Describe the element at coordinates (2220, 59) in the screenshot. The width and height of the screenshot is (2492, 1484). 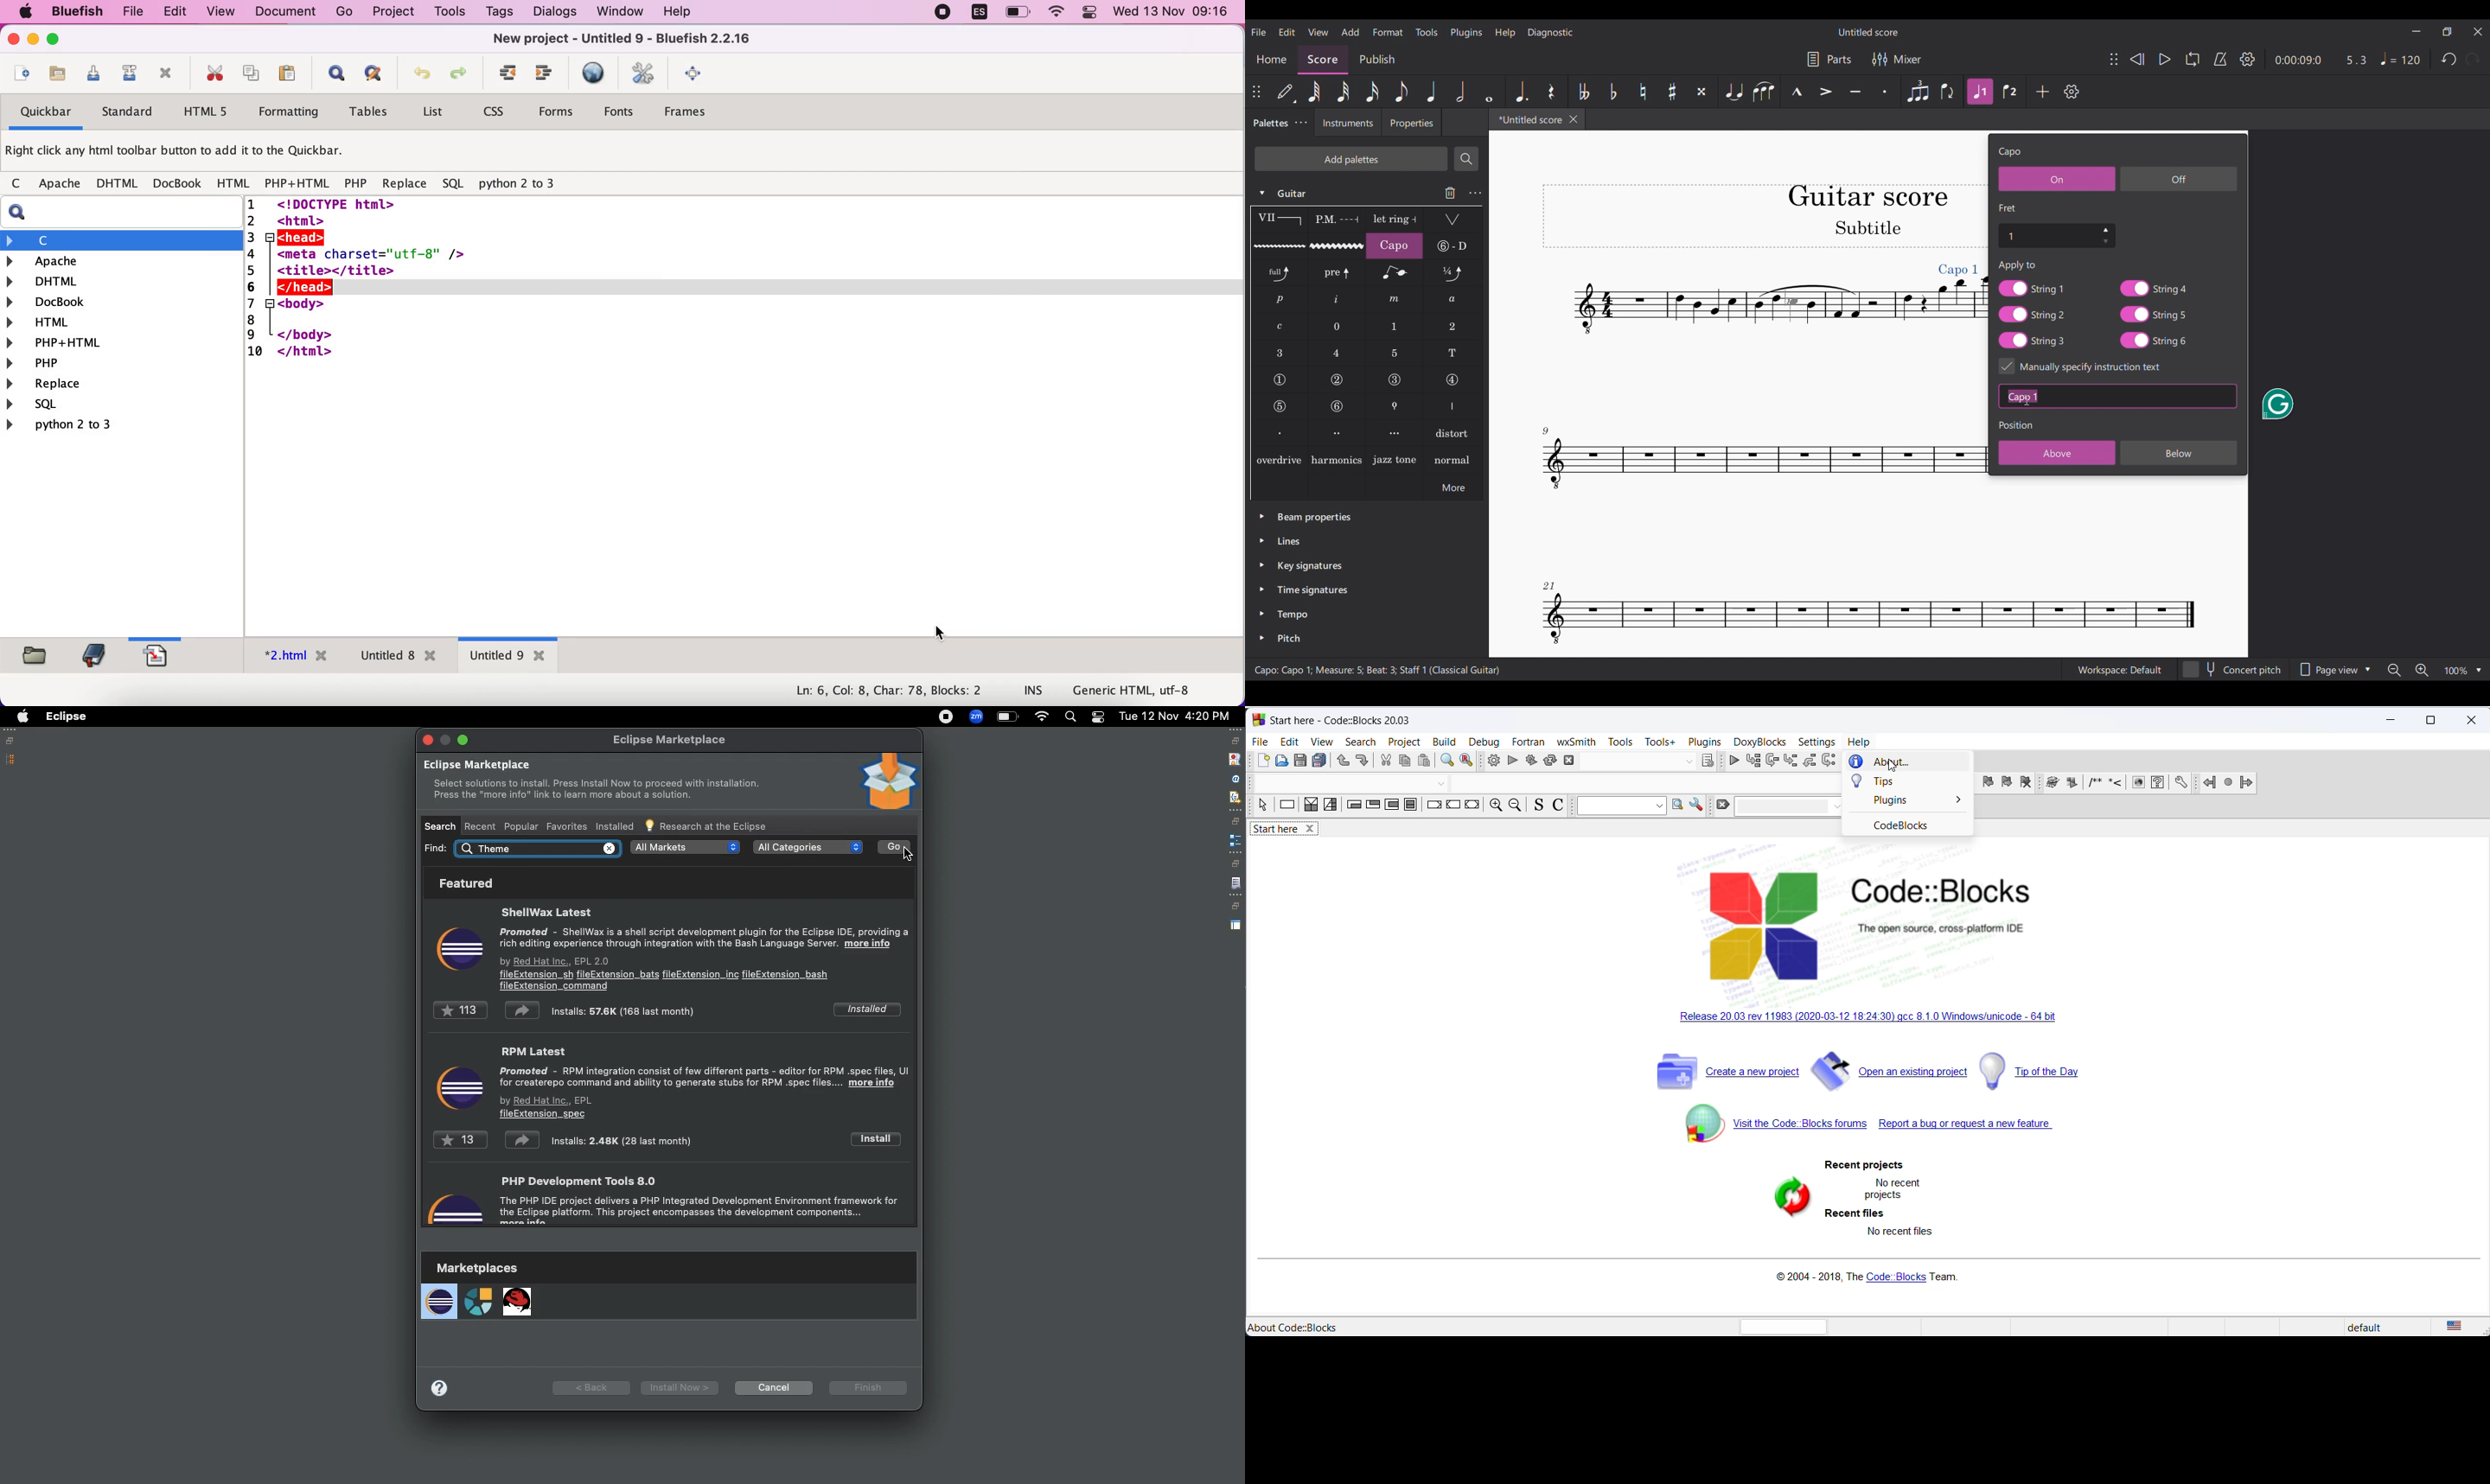
I see `Metronome` at that location.